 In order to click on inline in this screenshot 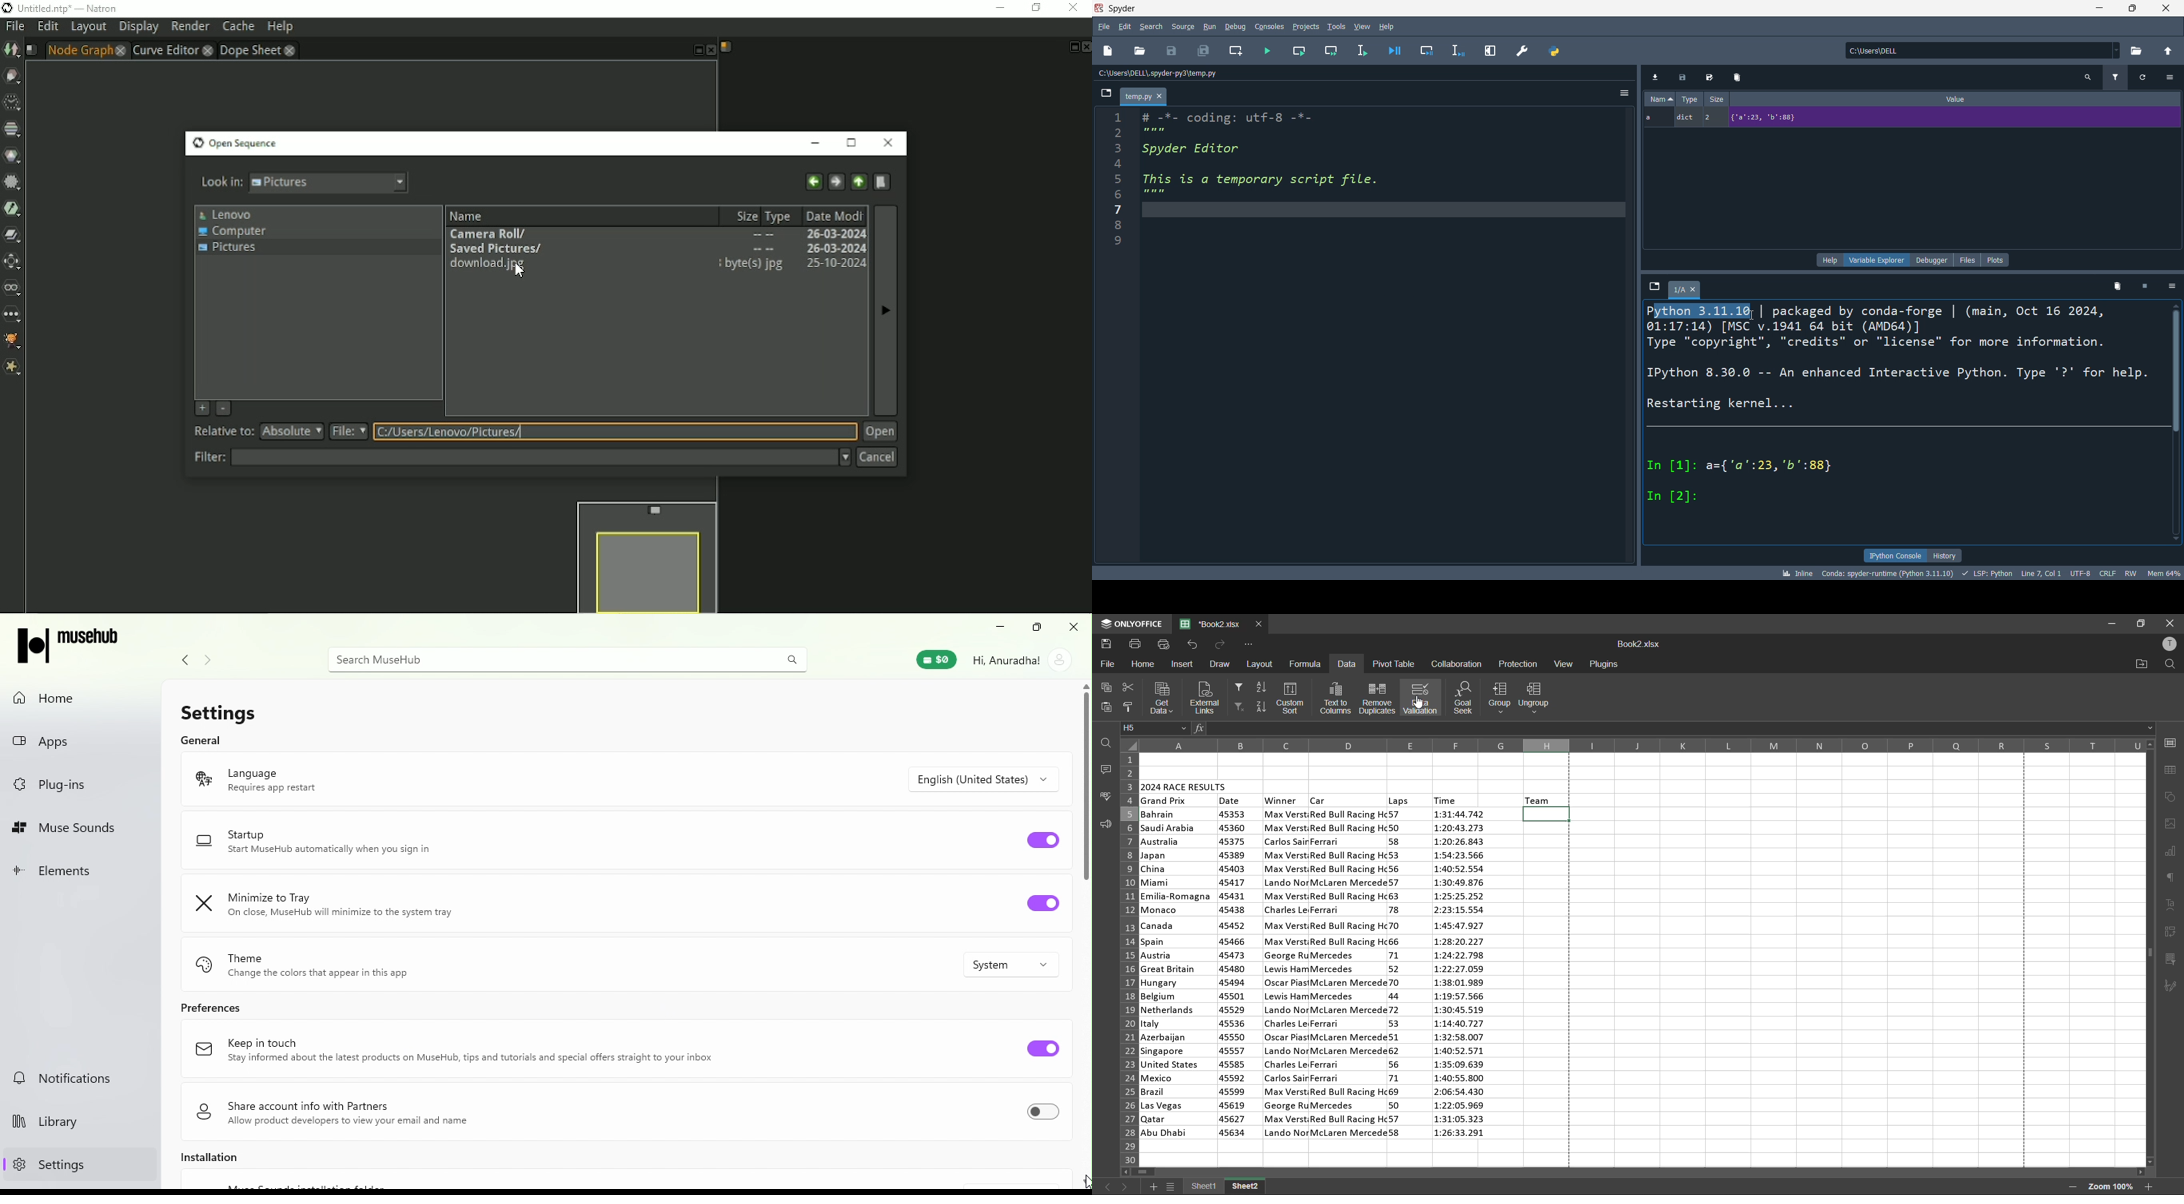, I will do `click(1796, 573)`.